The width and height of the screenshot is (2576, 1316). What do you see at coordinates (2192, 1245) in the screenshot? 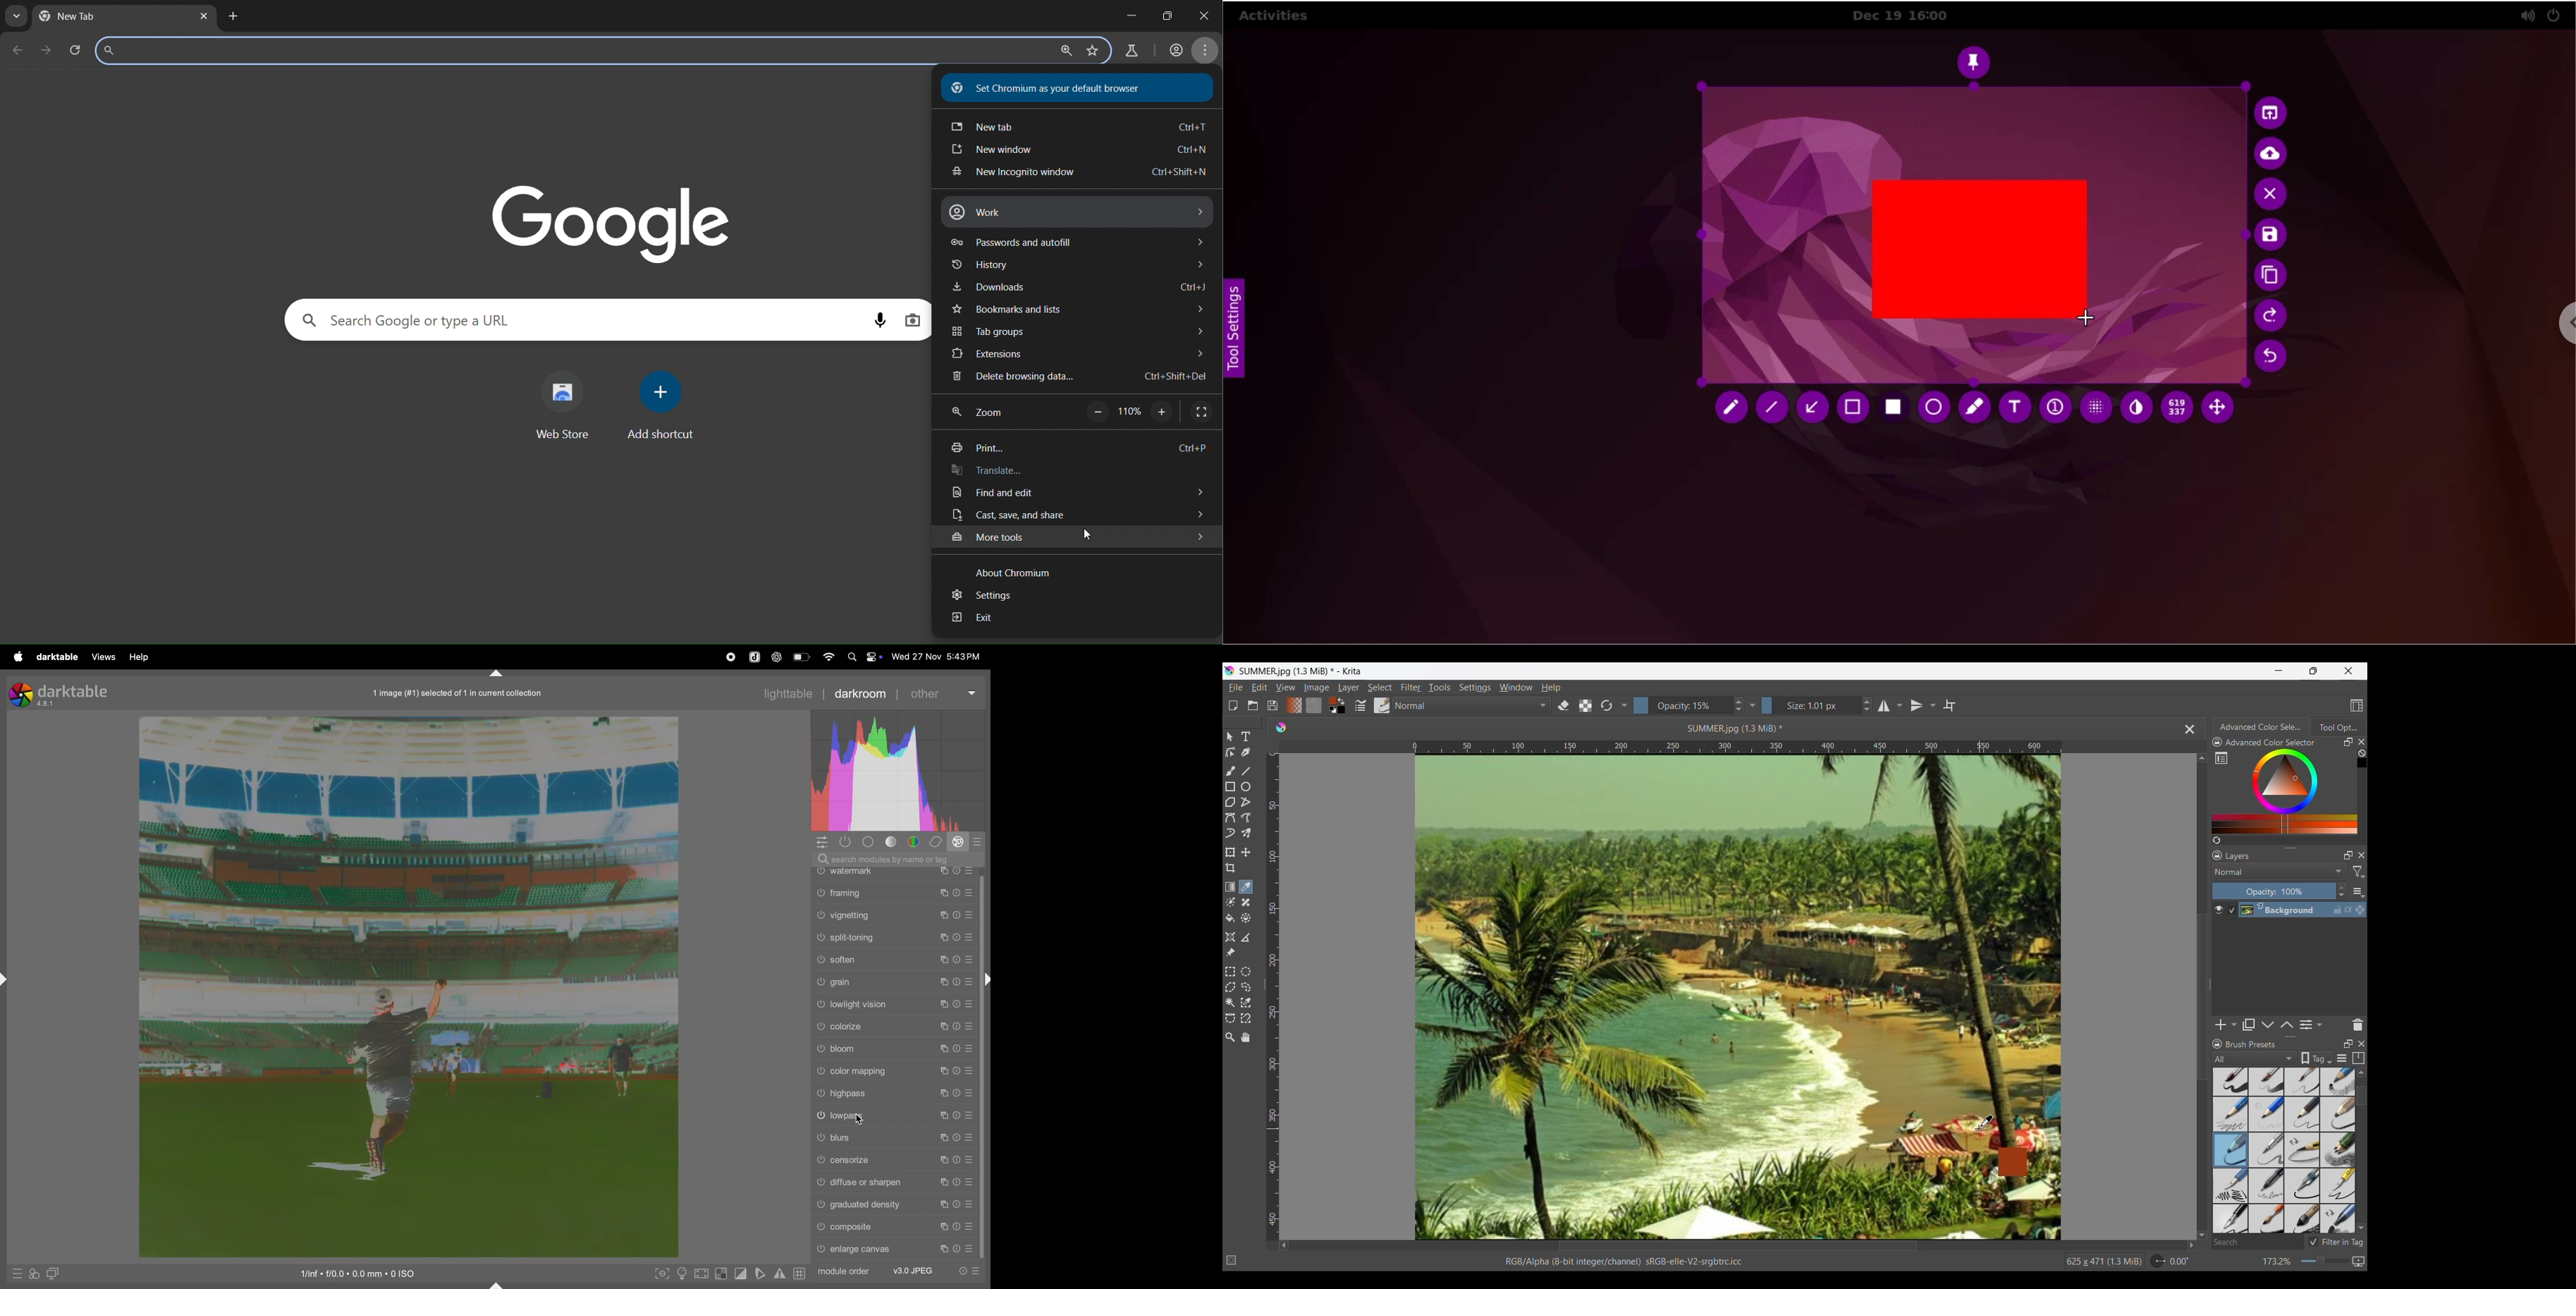
I see `Quick slide to right` at bounding box center [2192, 1245].